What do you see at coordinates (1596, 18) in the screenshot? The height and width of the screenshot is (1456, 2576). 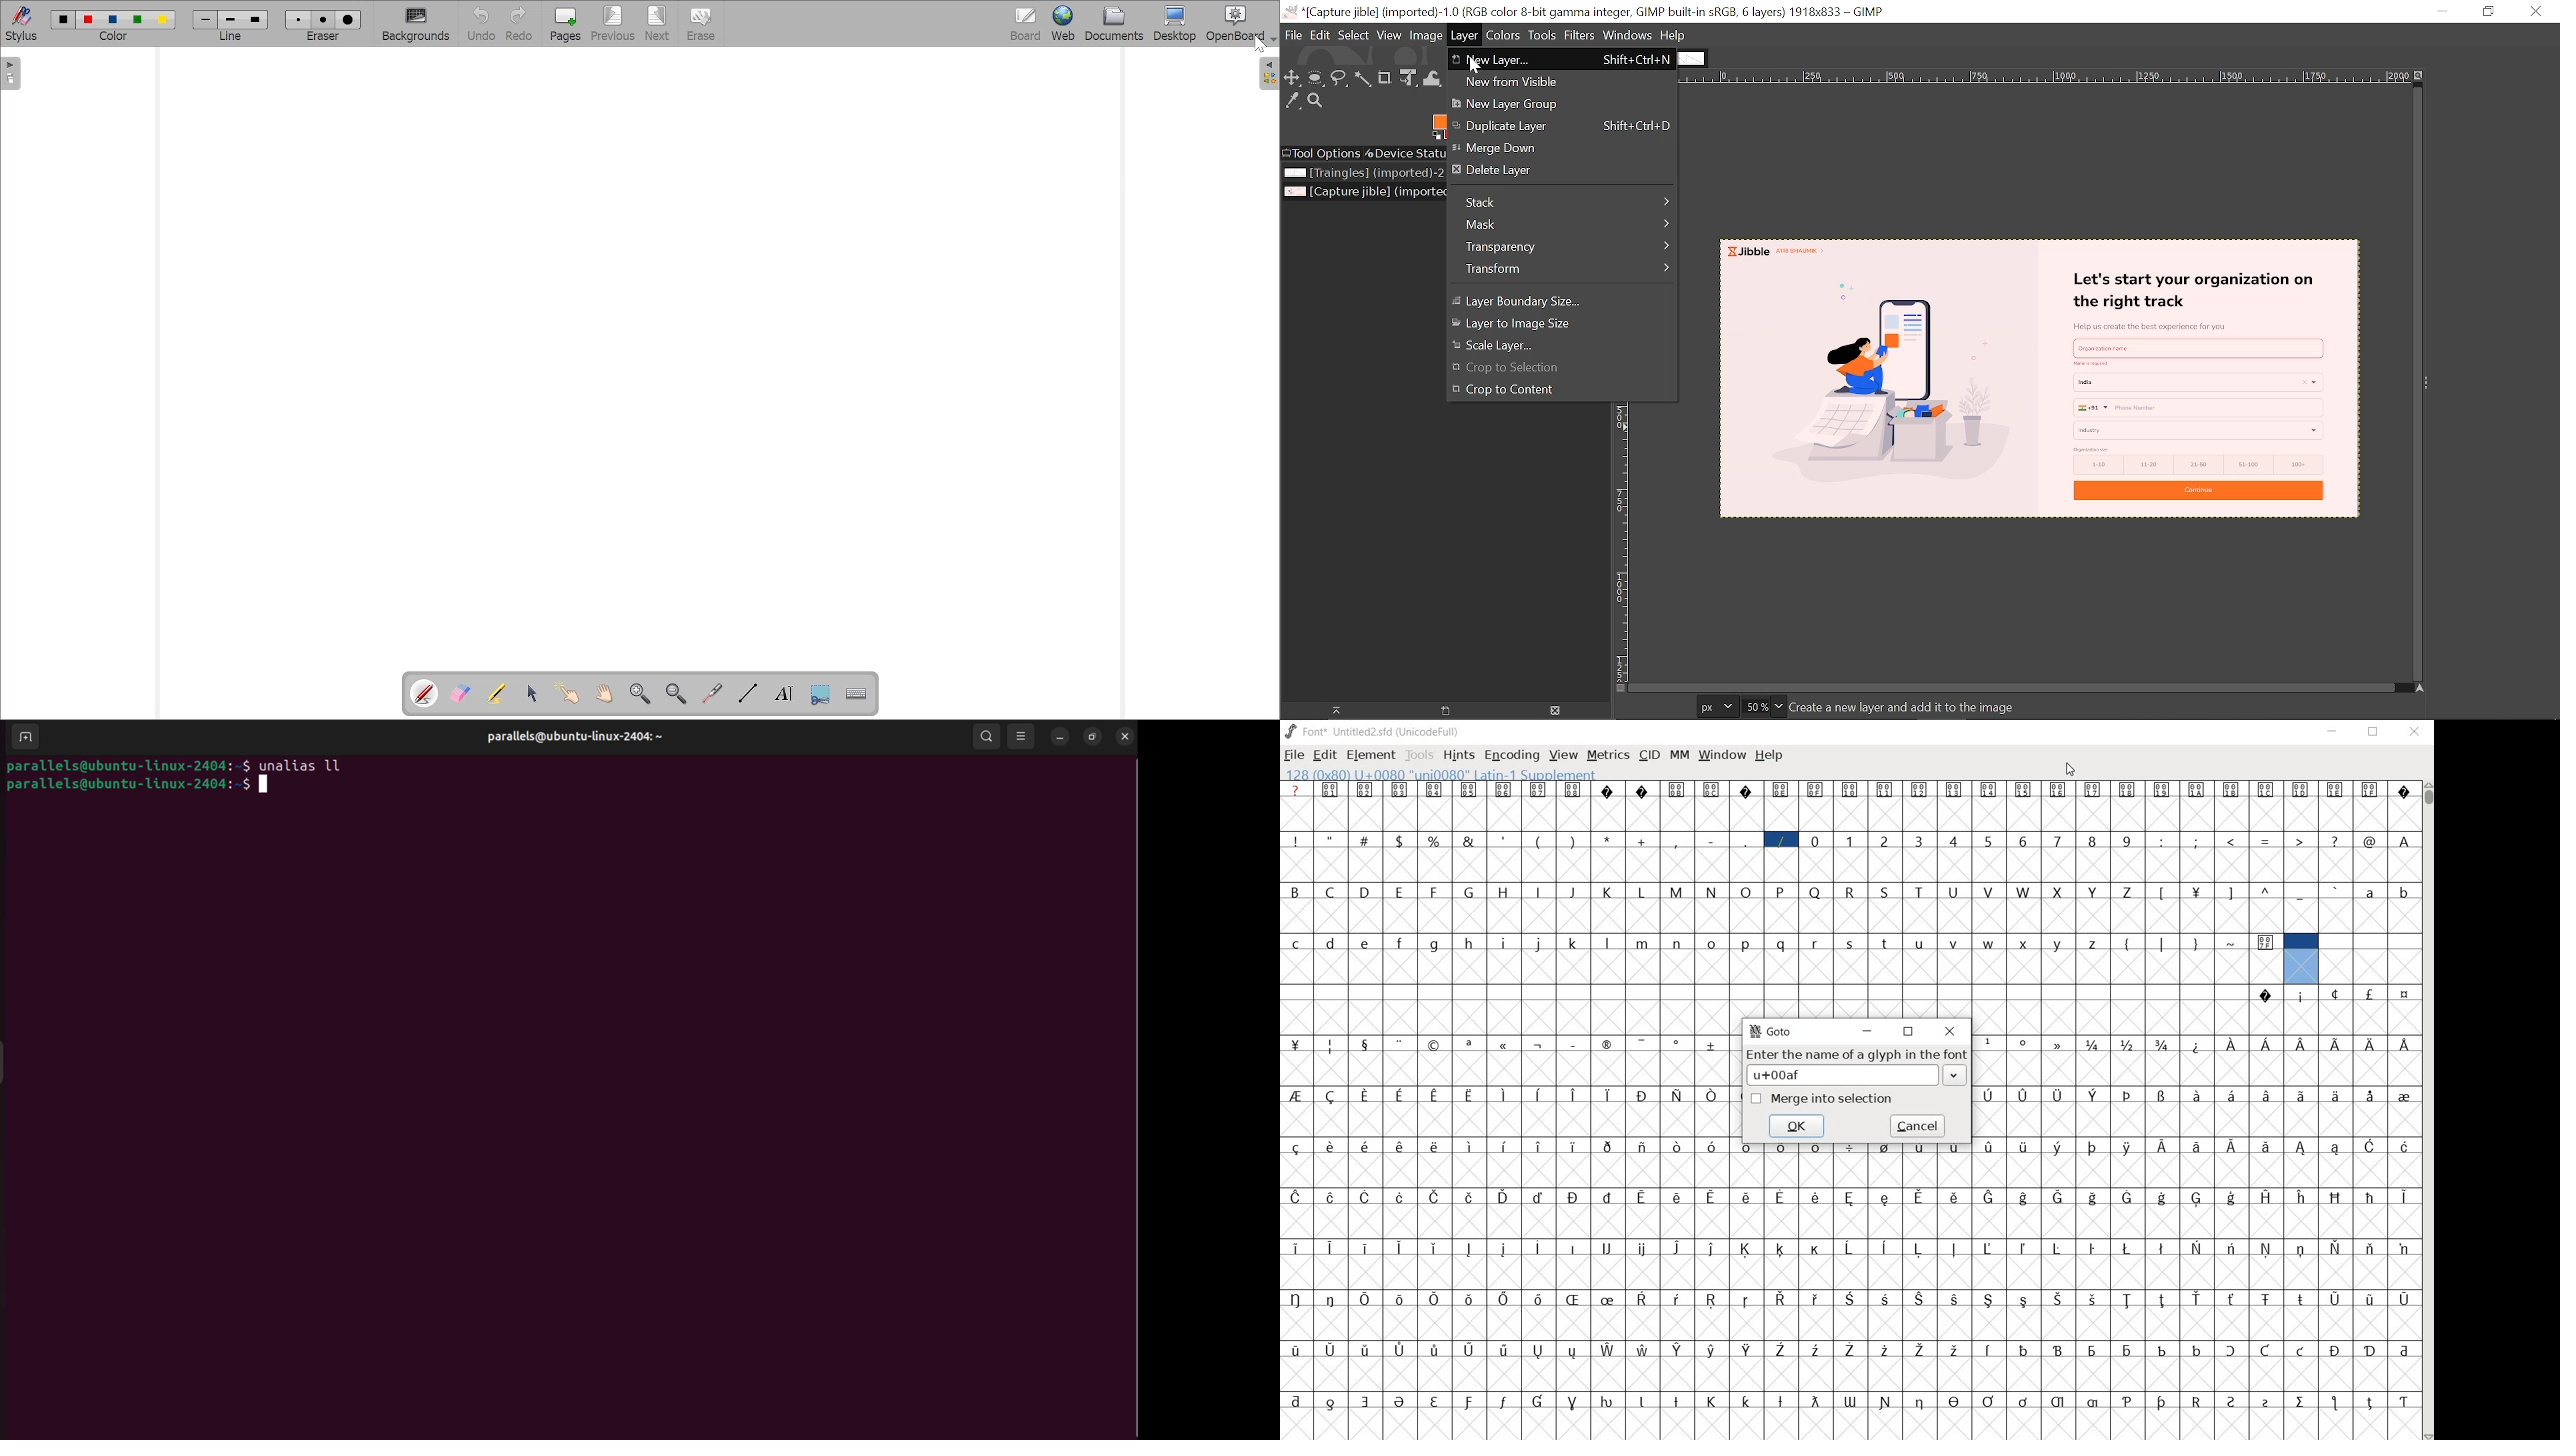 I see `Current window` at bounding box center [1596, 18].